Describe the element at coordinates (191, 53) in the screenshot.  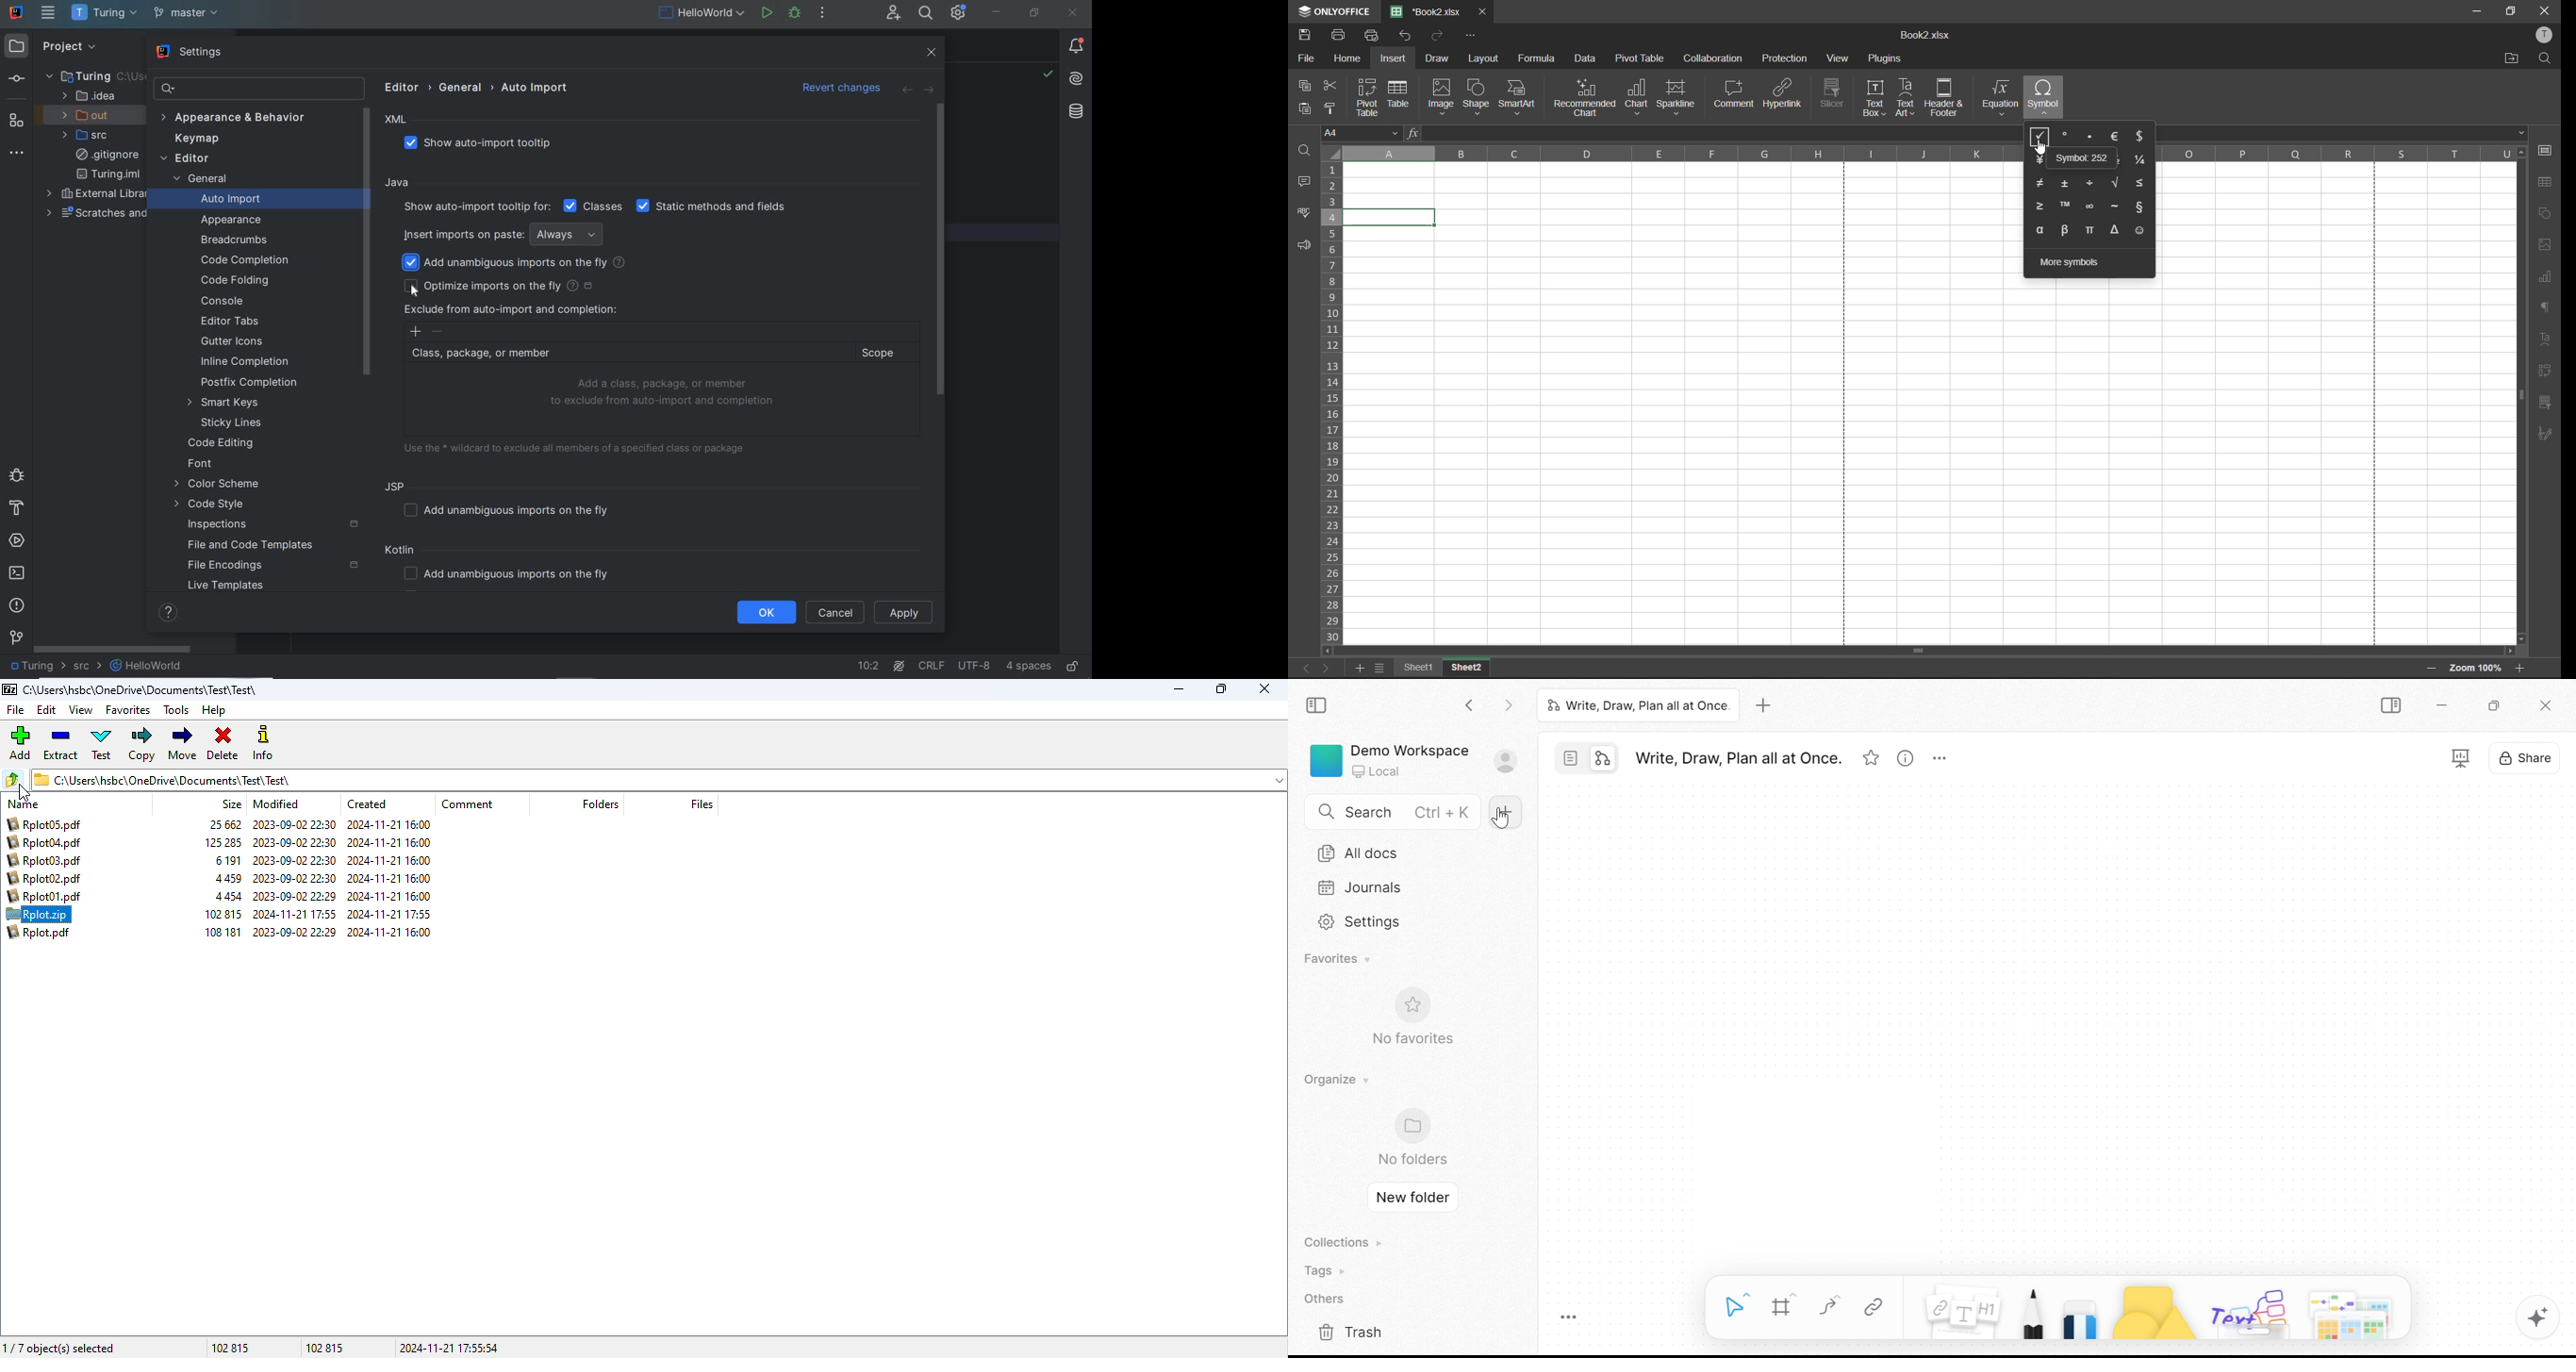
I see `SETTINGS` at that location.